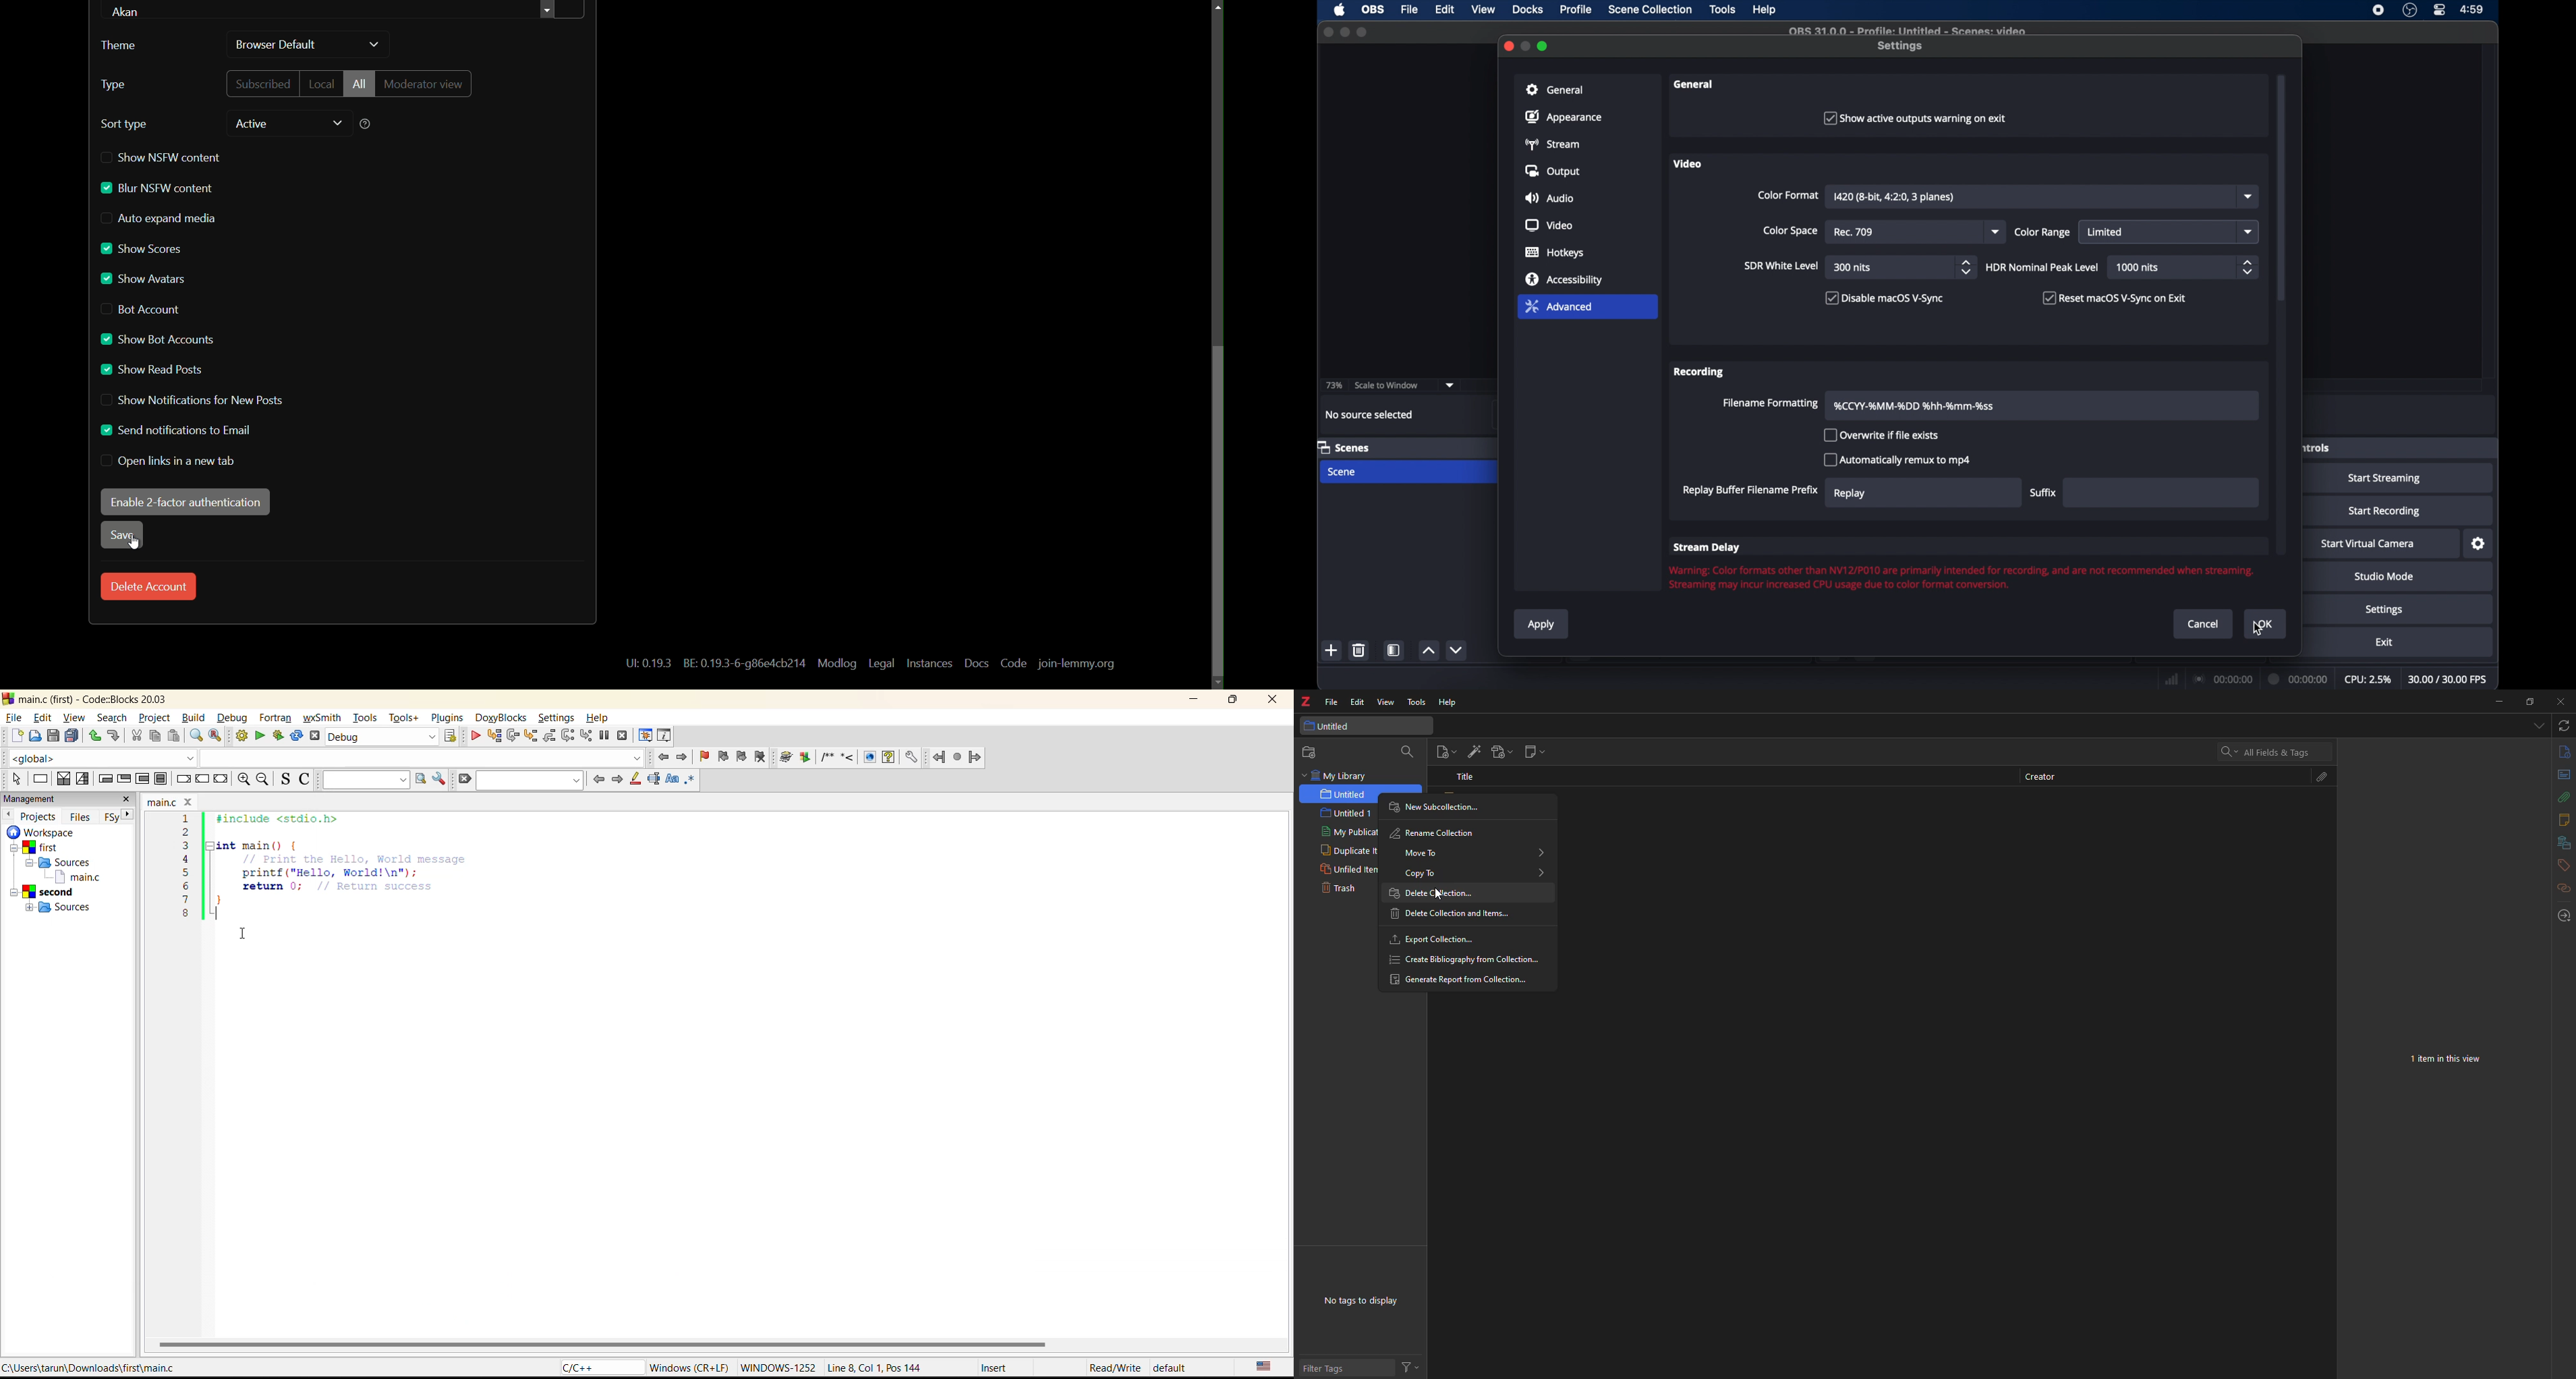  What do you see at coordinates (1342, 472) in the screenshot?
I see `scene` at bounding box center [1342, 472].